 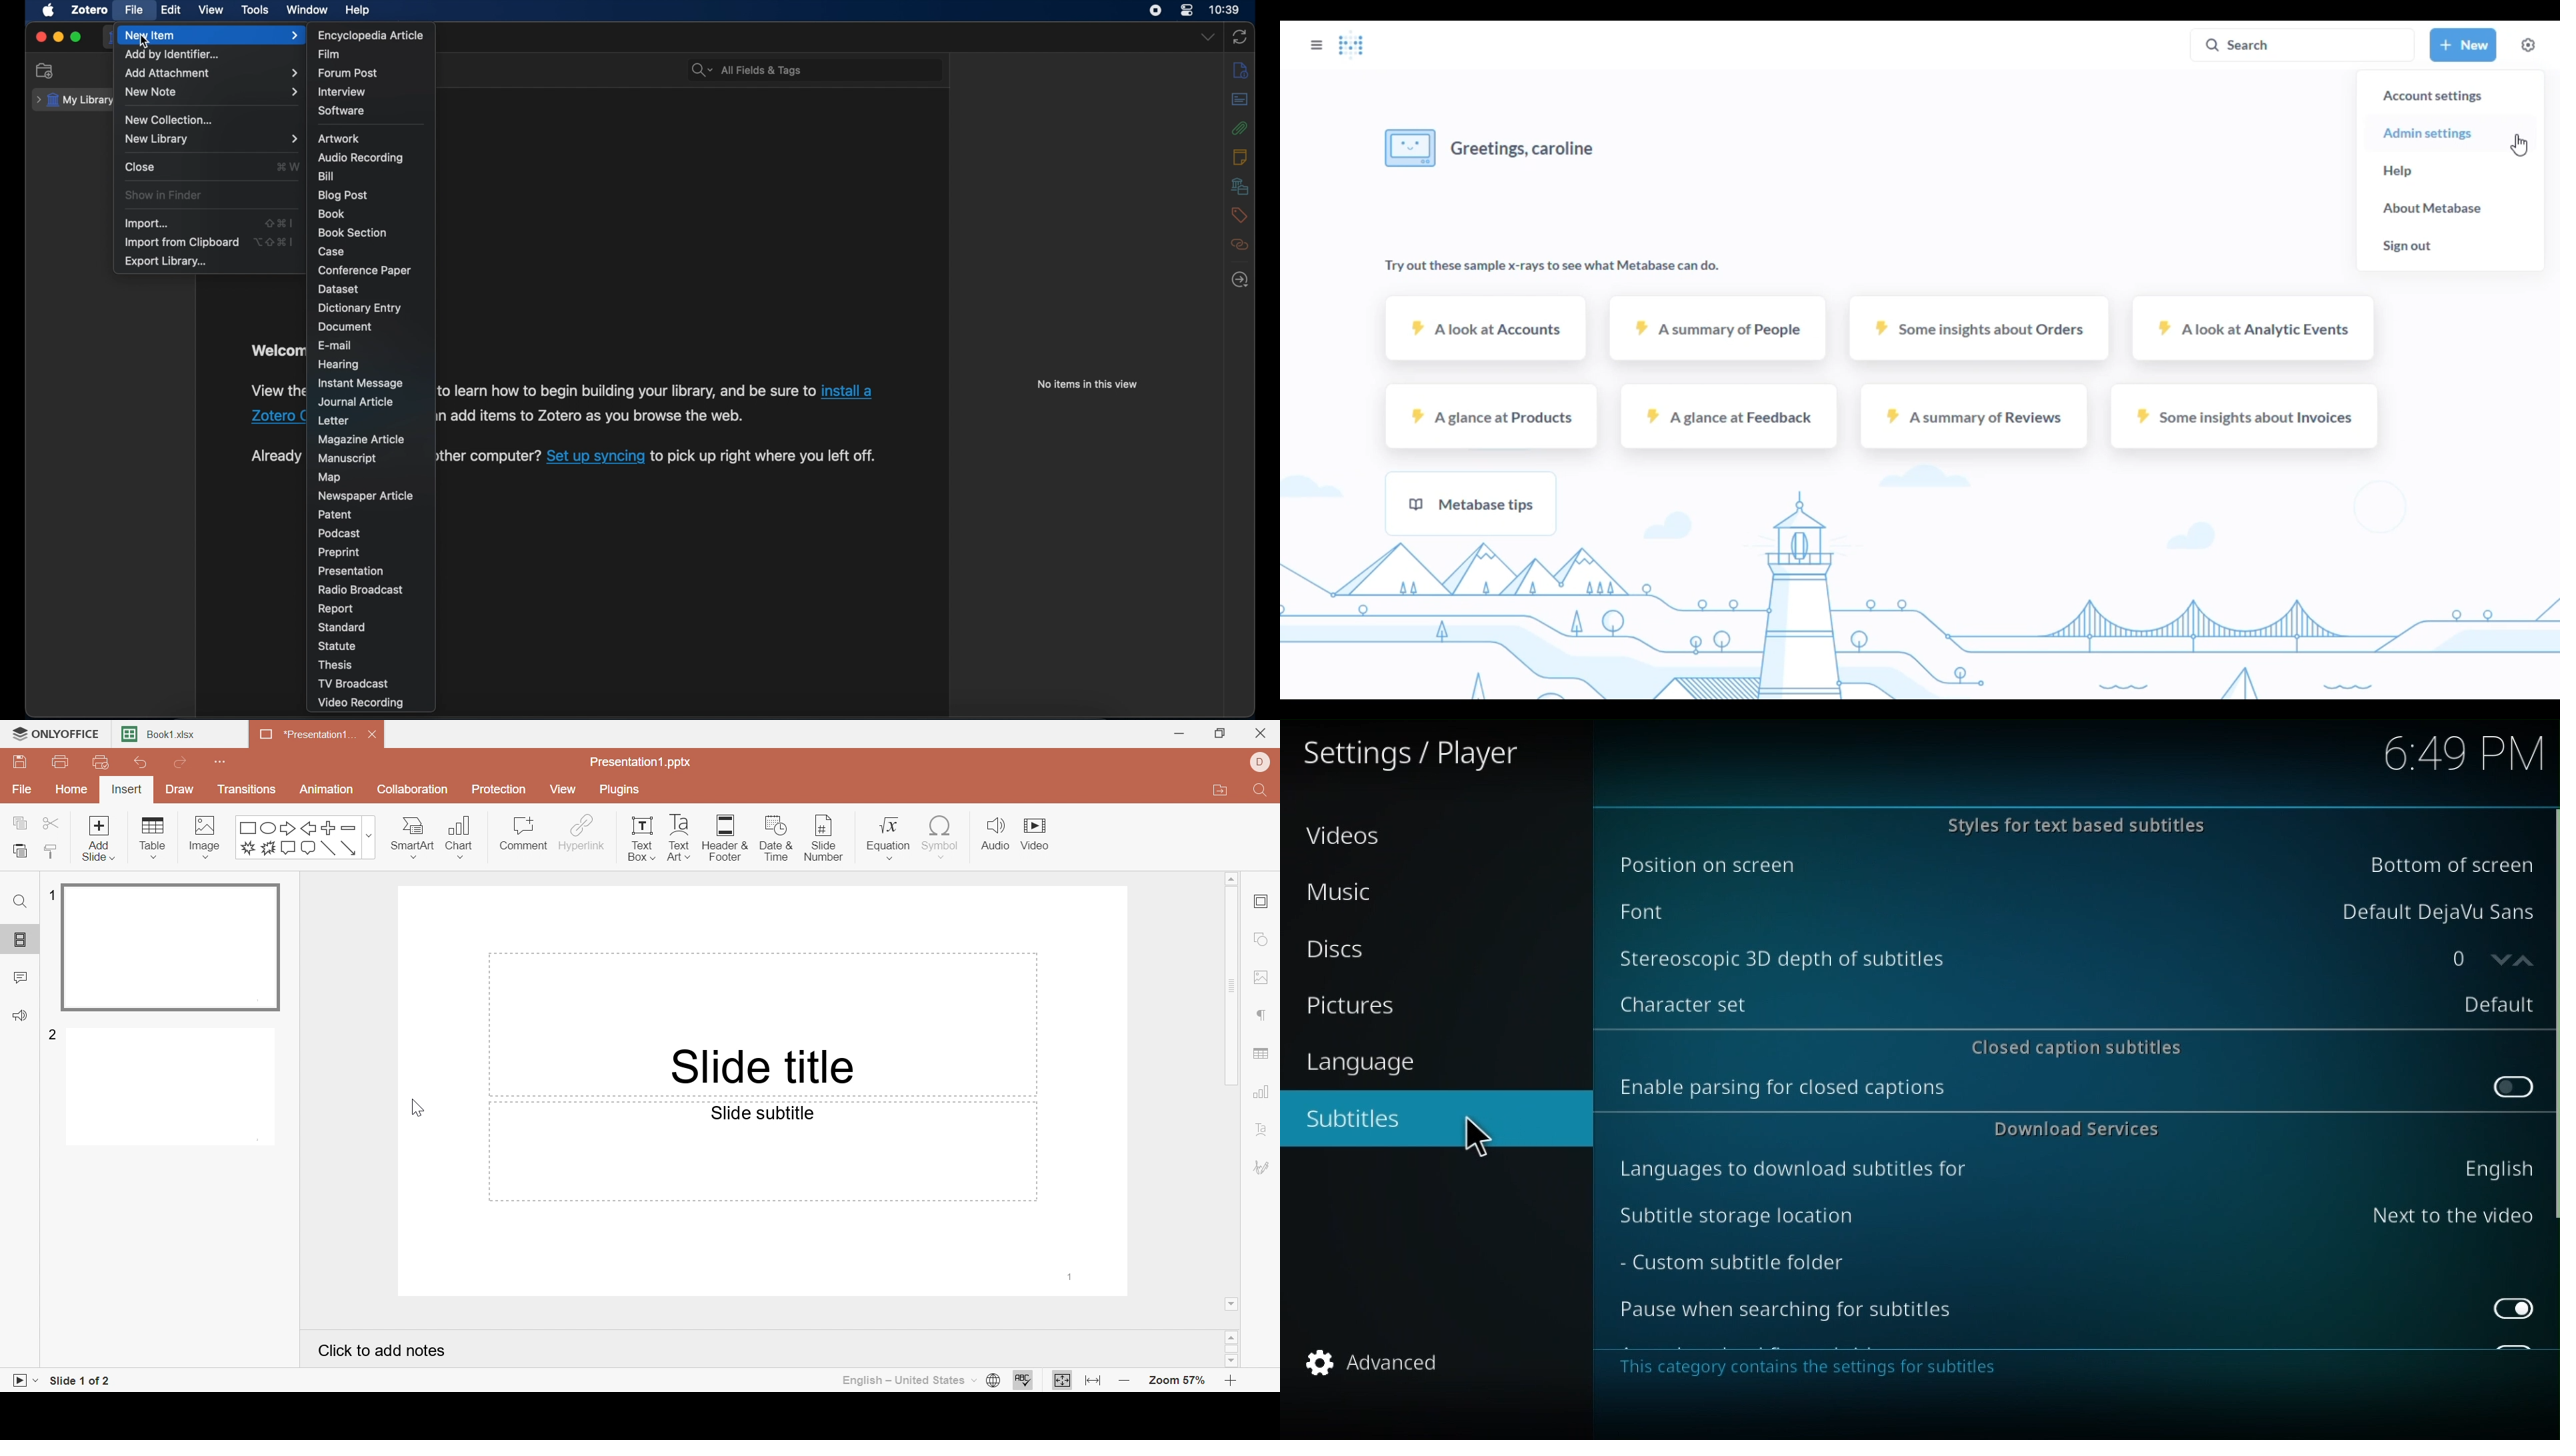 What do you see at coordinates (1263, 1093) in the screenshot?
I see `Chart settings` at bounding box center [1263, 1093].